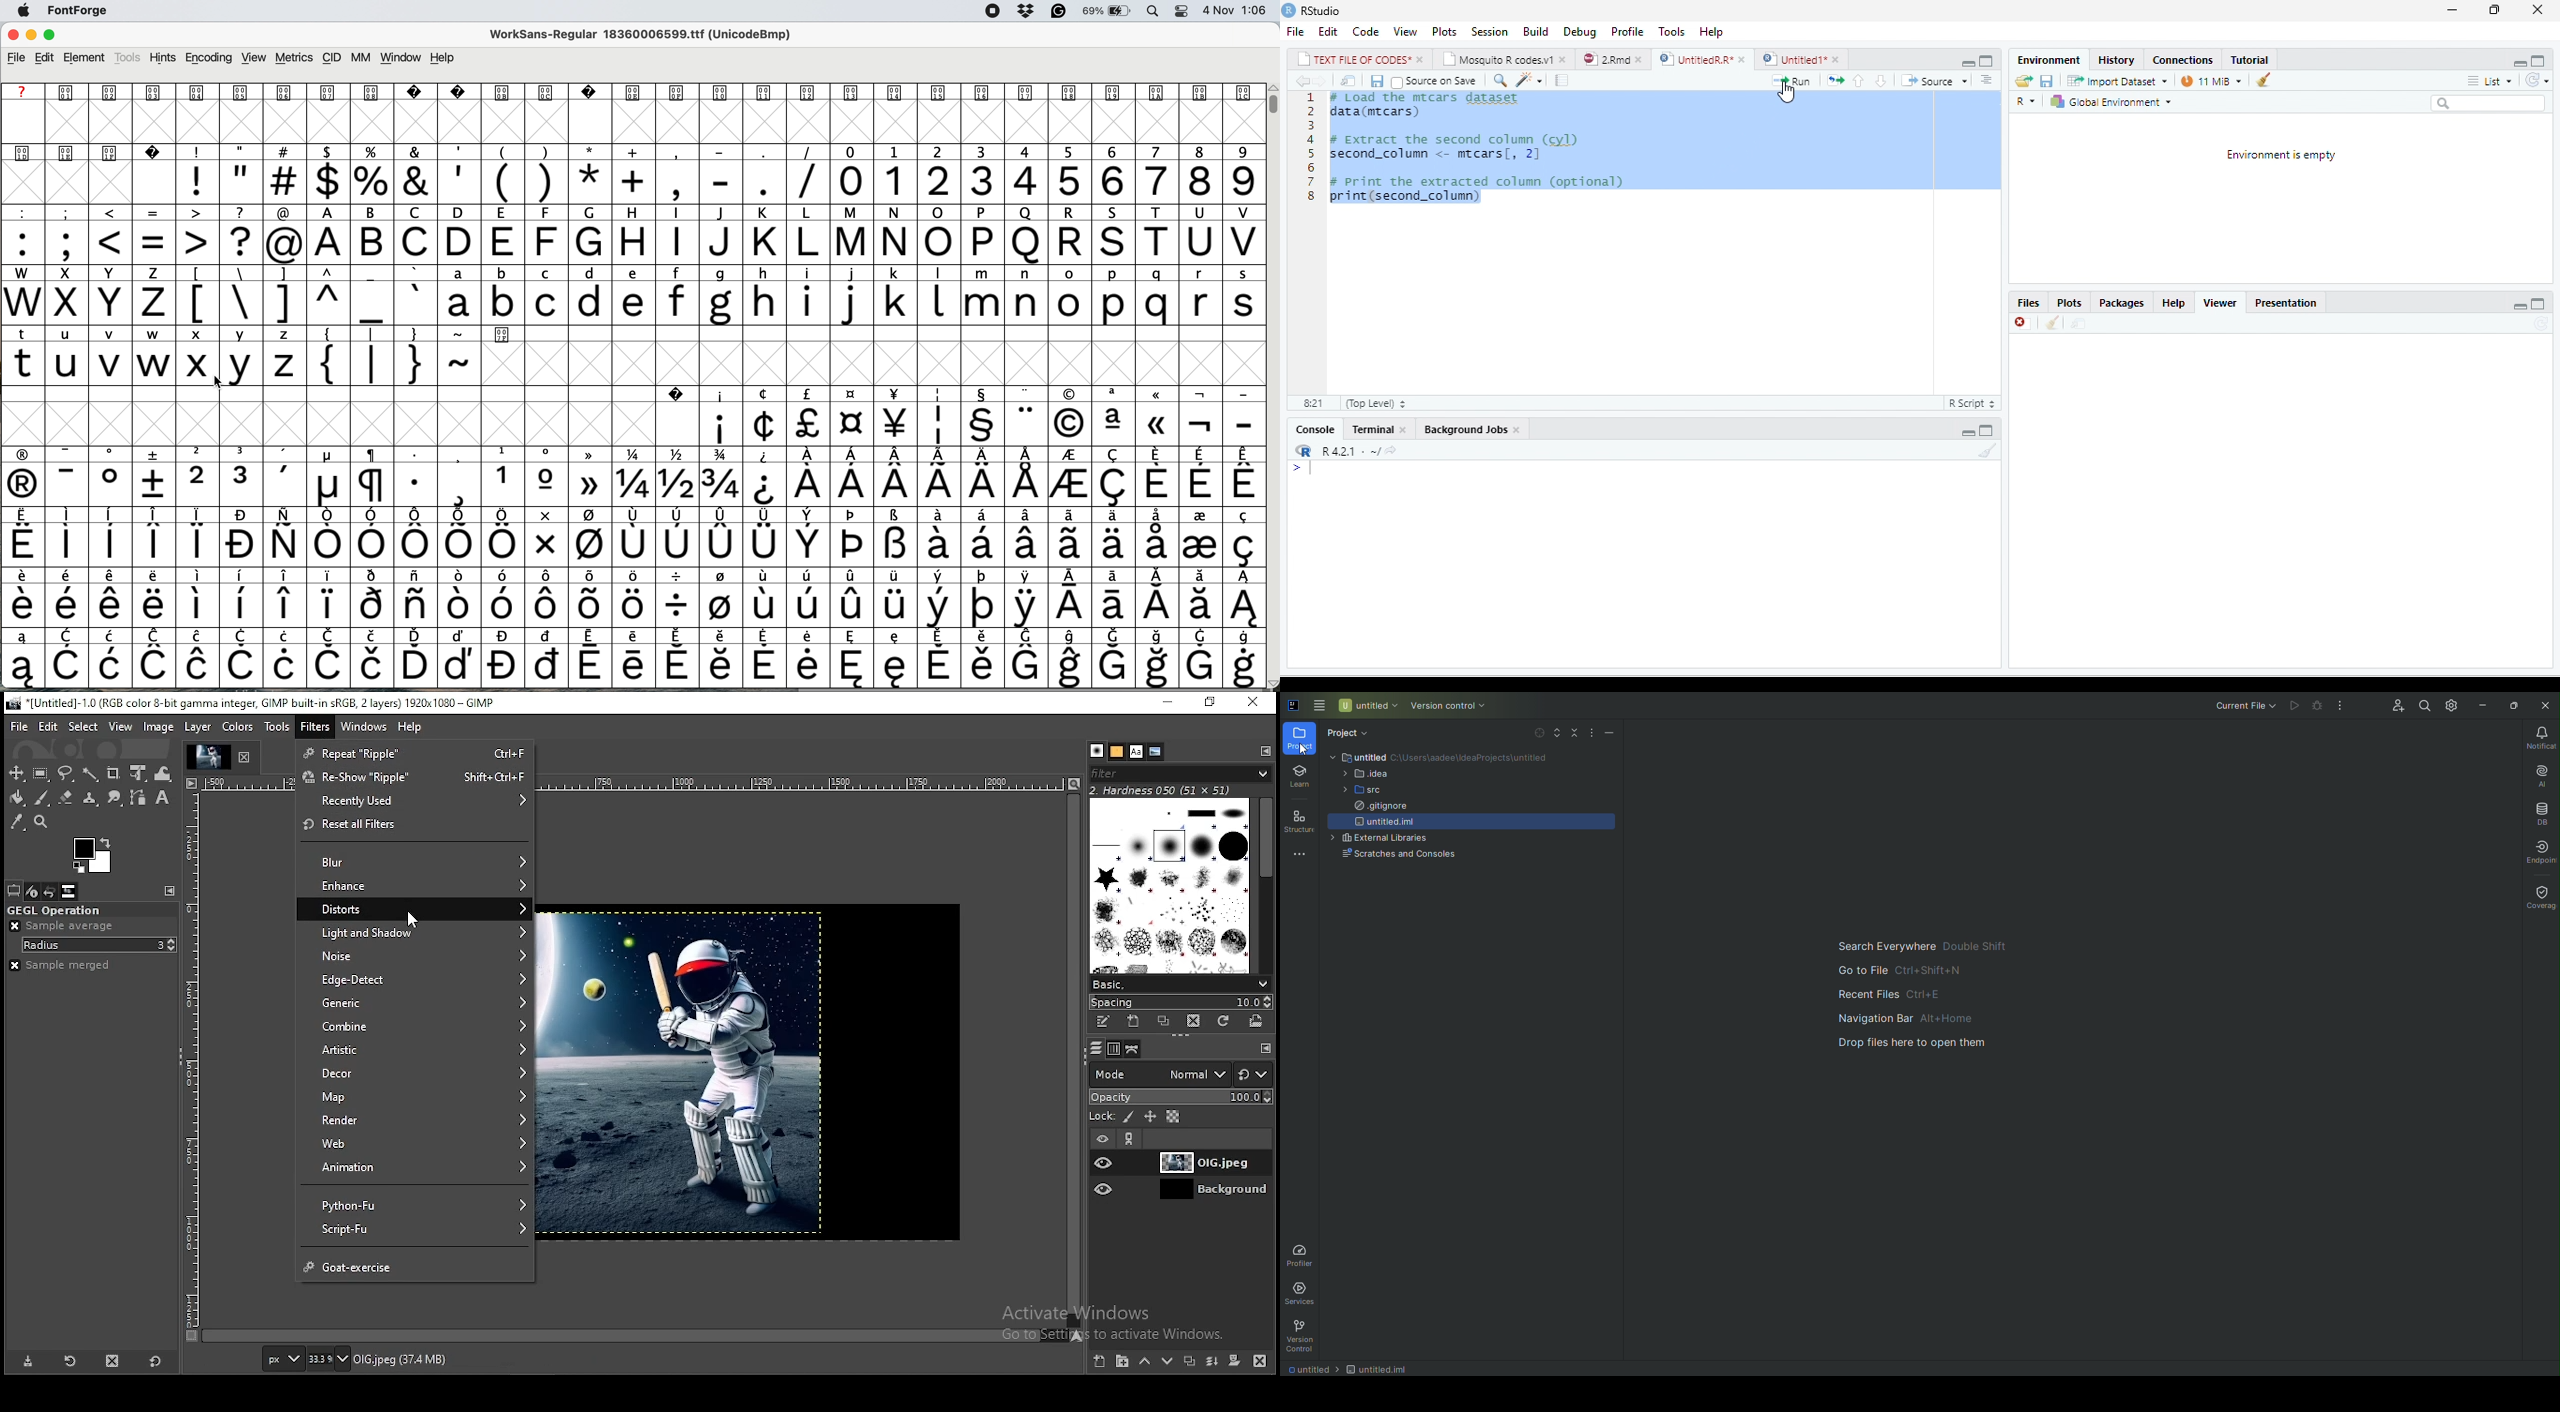  I want to click on go to previous section/chunk, so click(1858, 80).